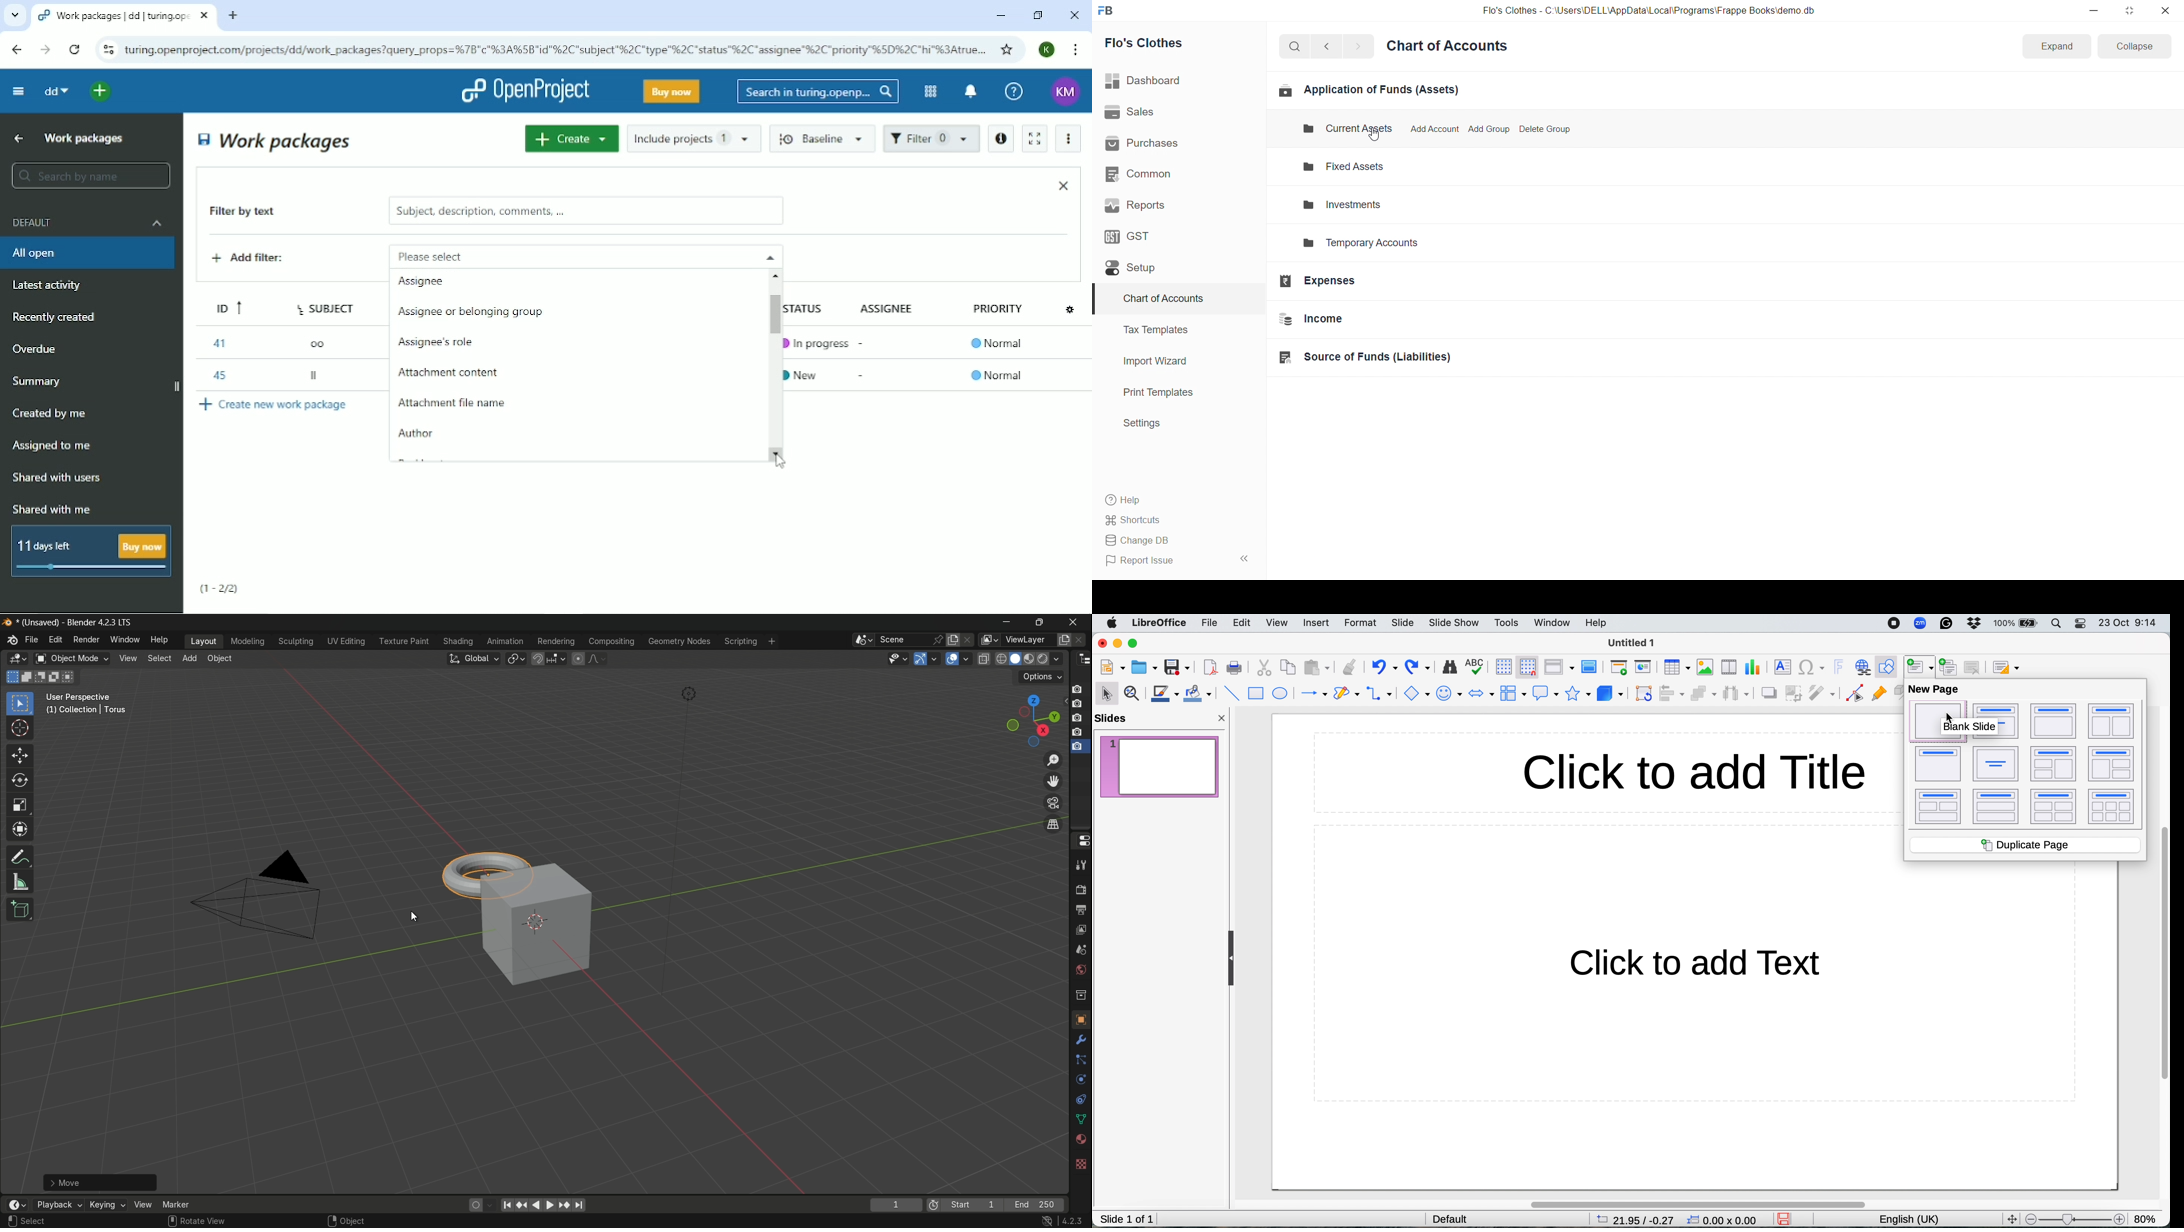  I want to click on GST, so click(1171, 235).